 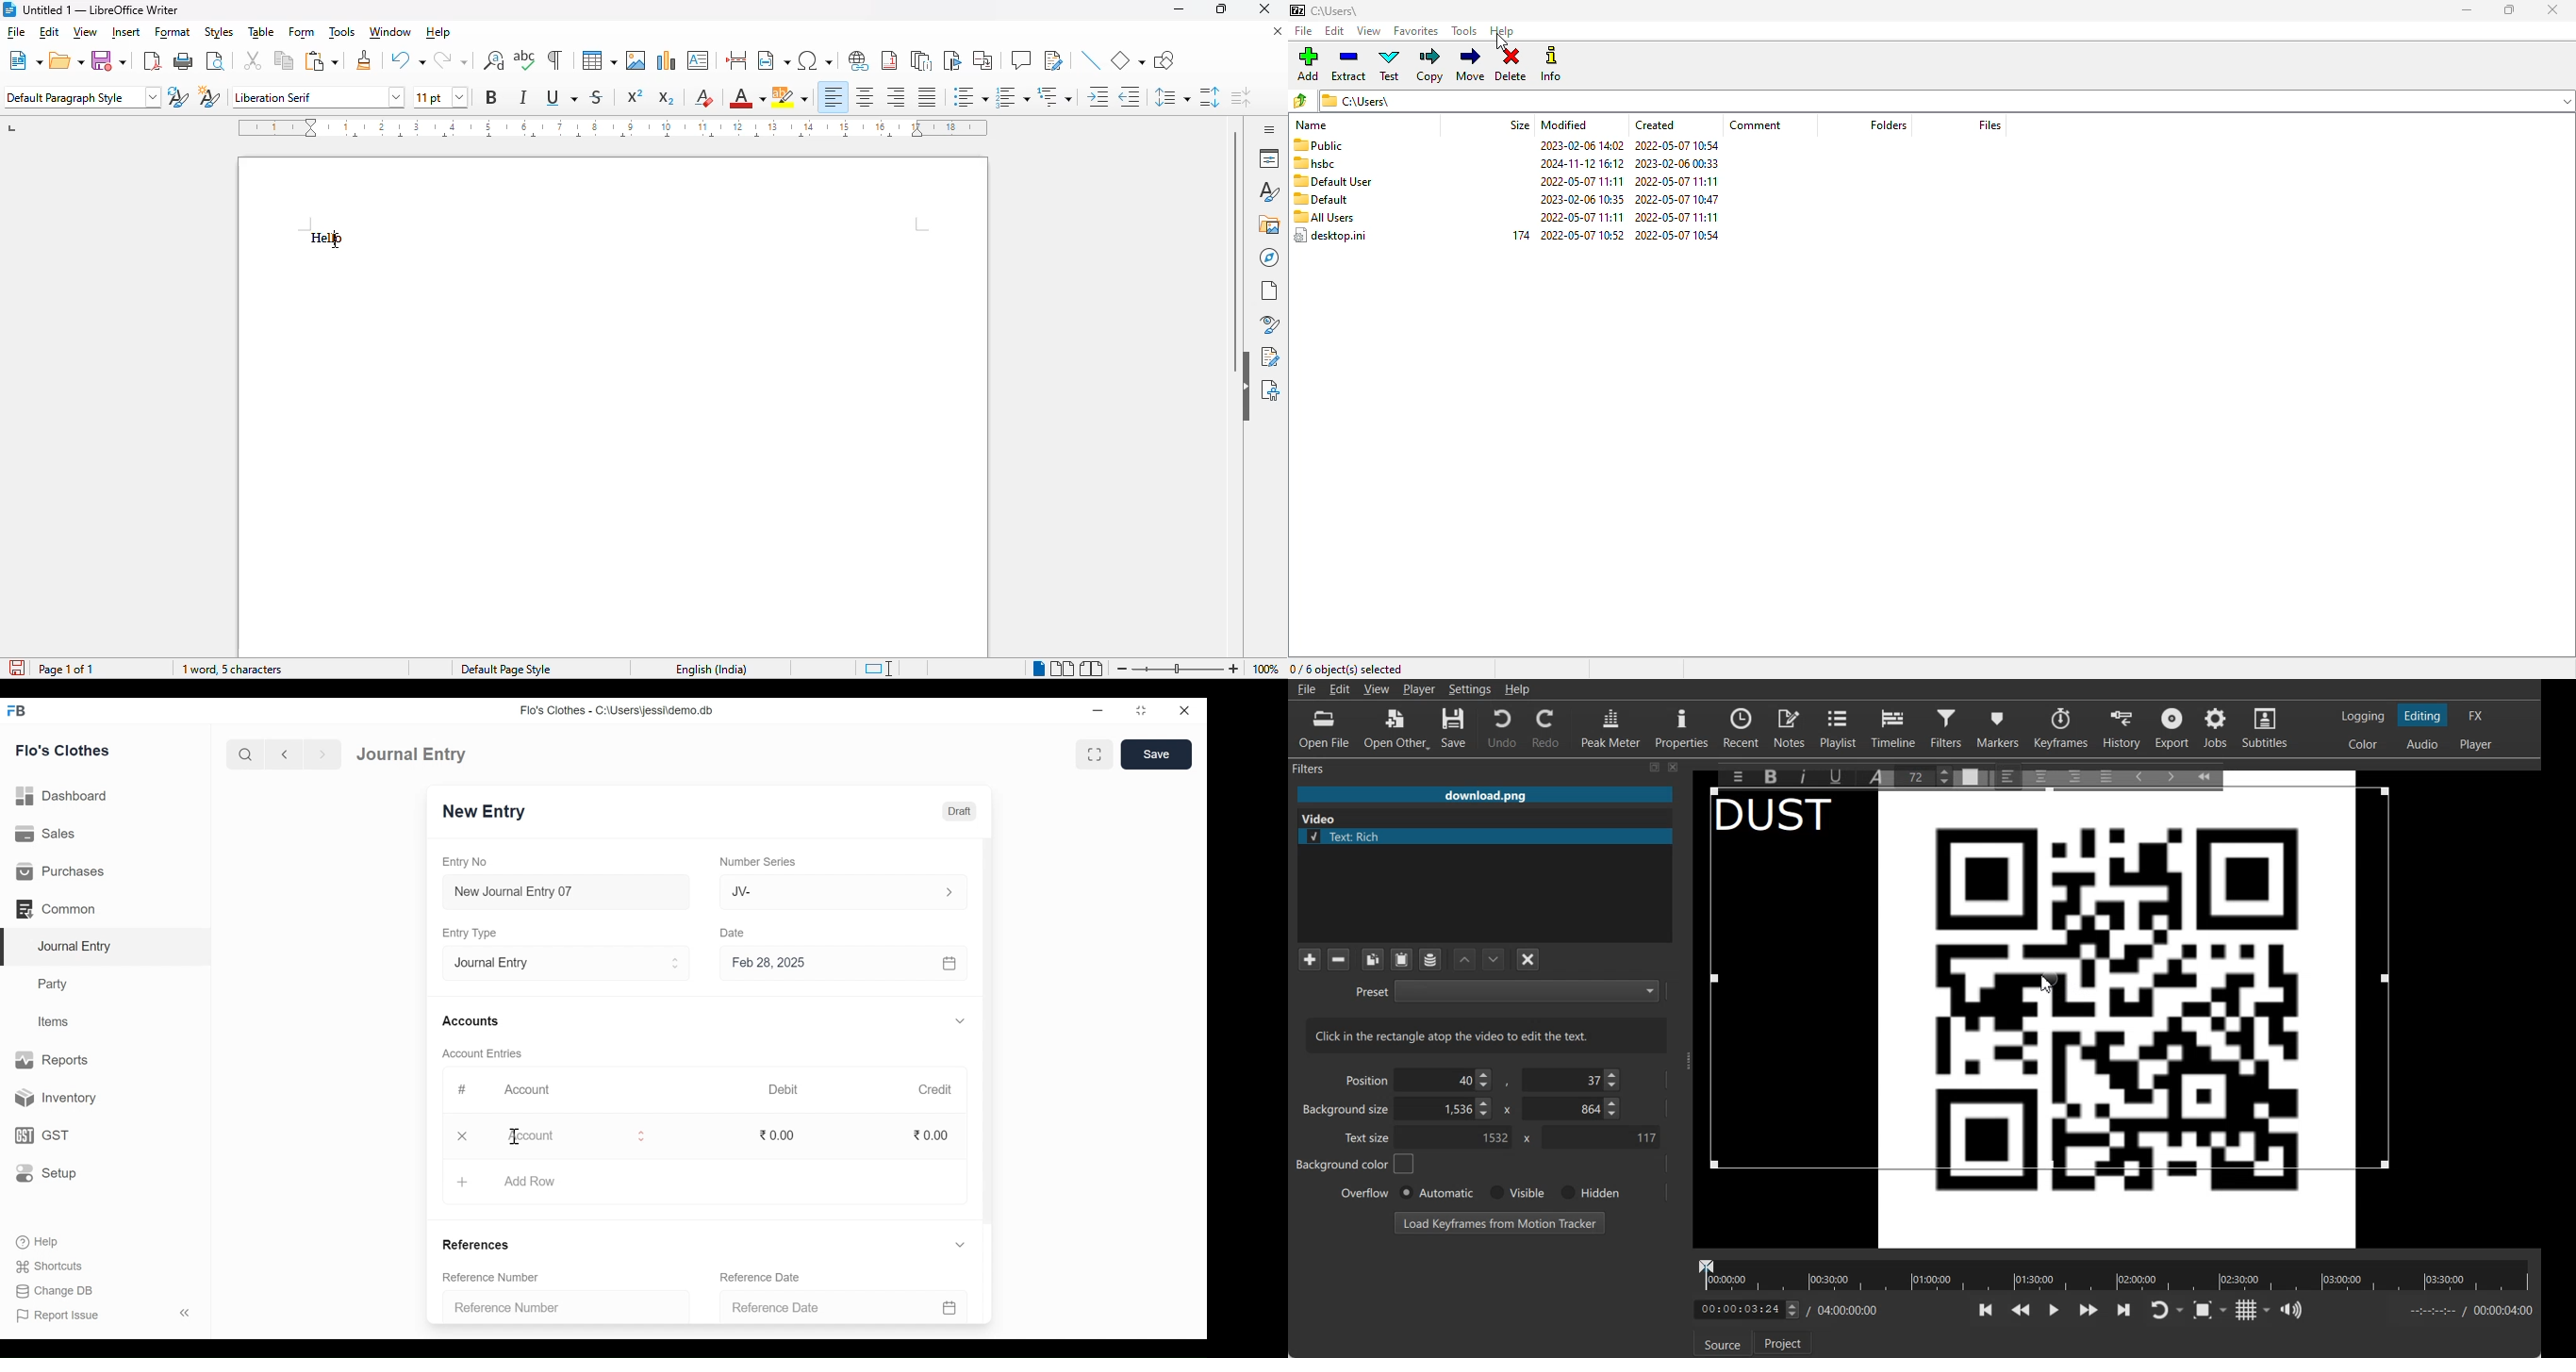 I want to click on Restore, so click(x=1140, y=710).